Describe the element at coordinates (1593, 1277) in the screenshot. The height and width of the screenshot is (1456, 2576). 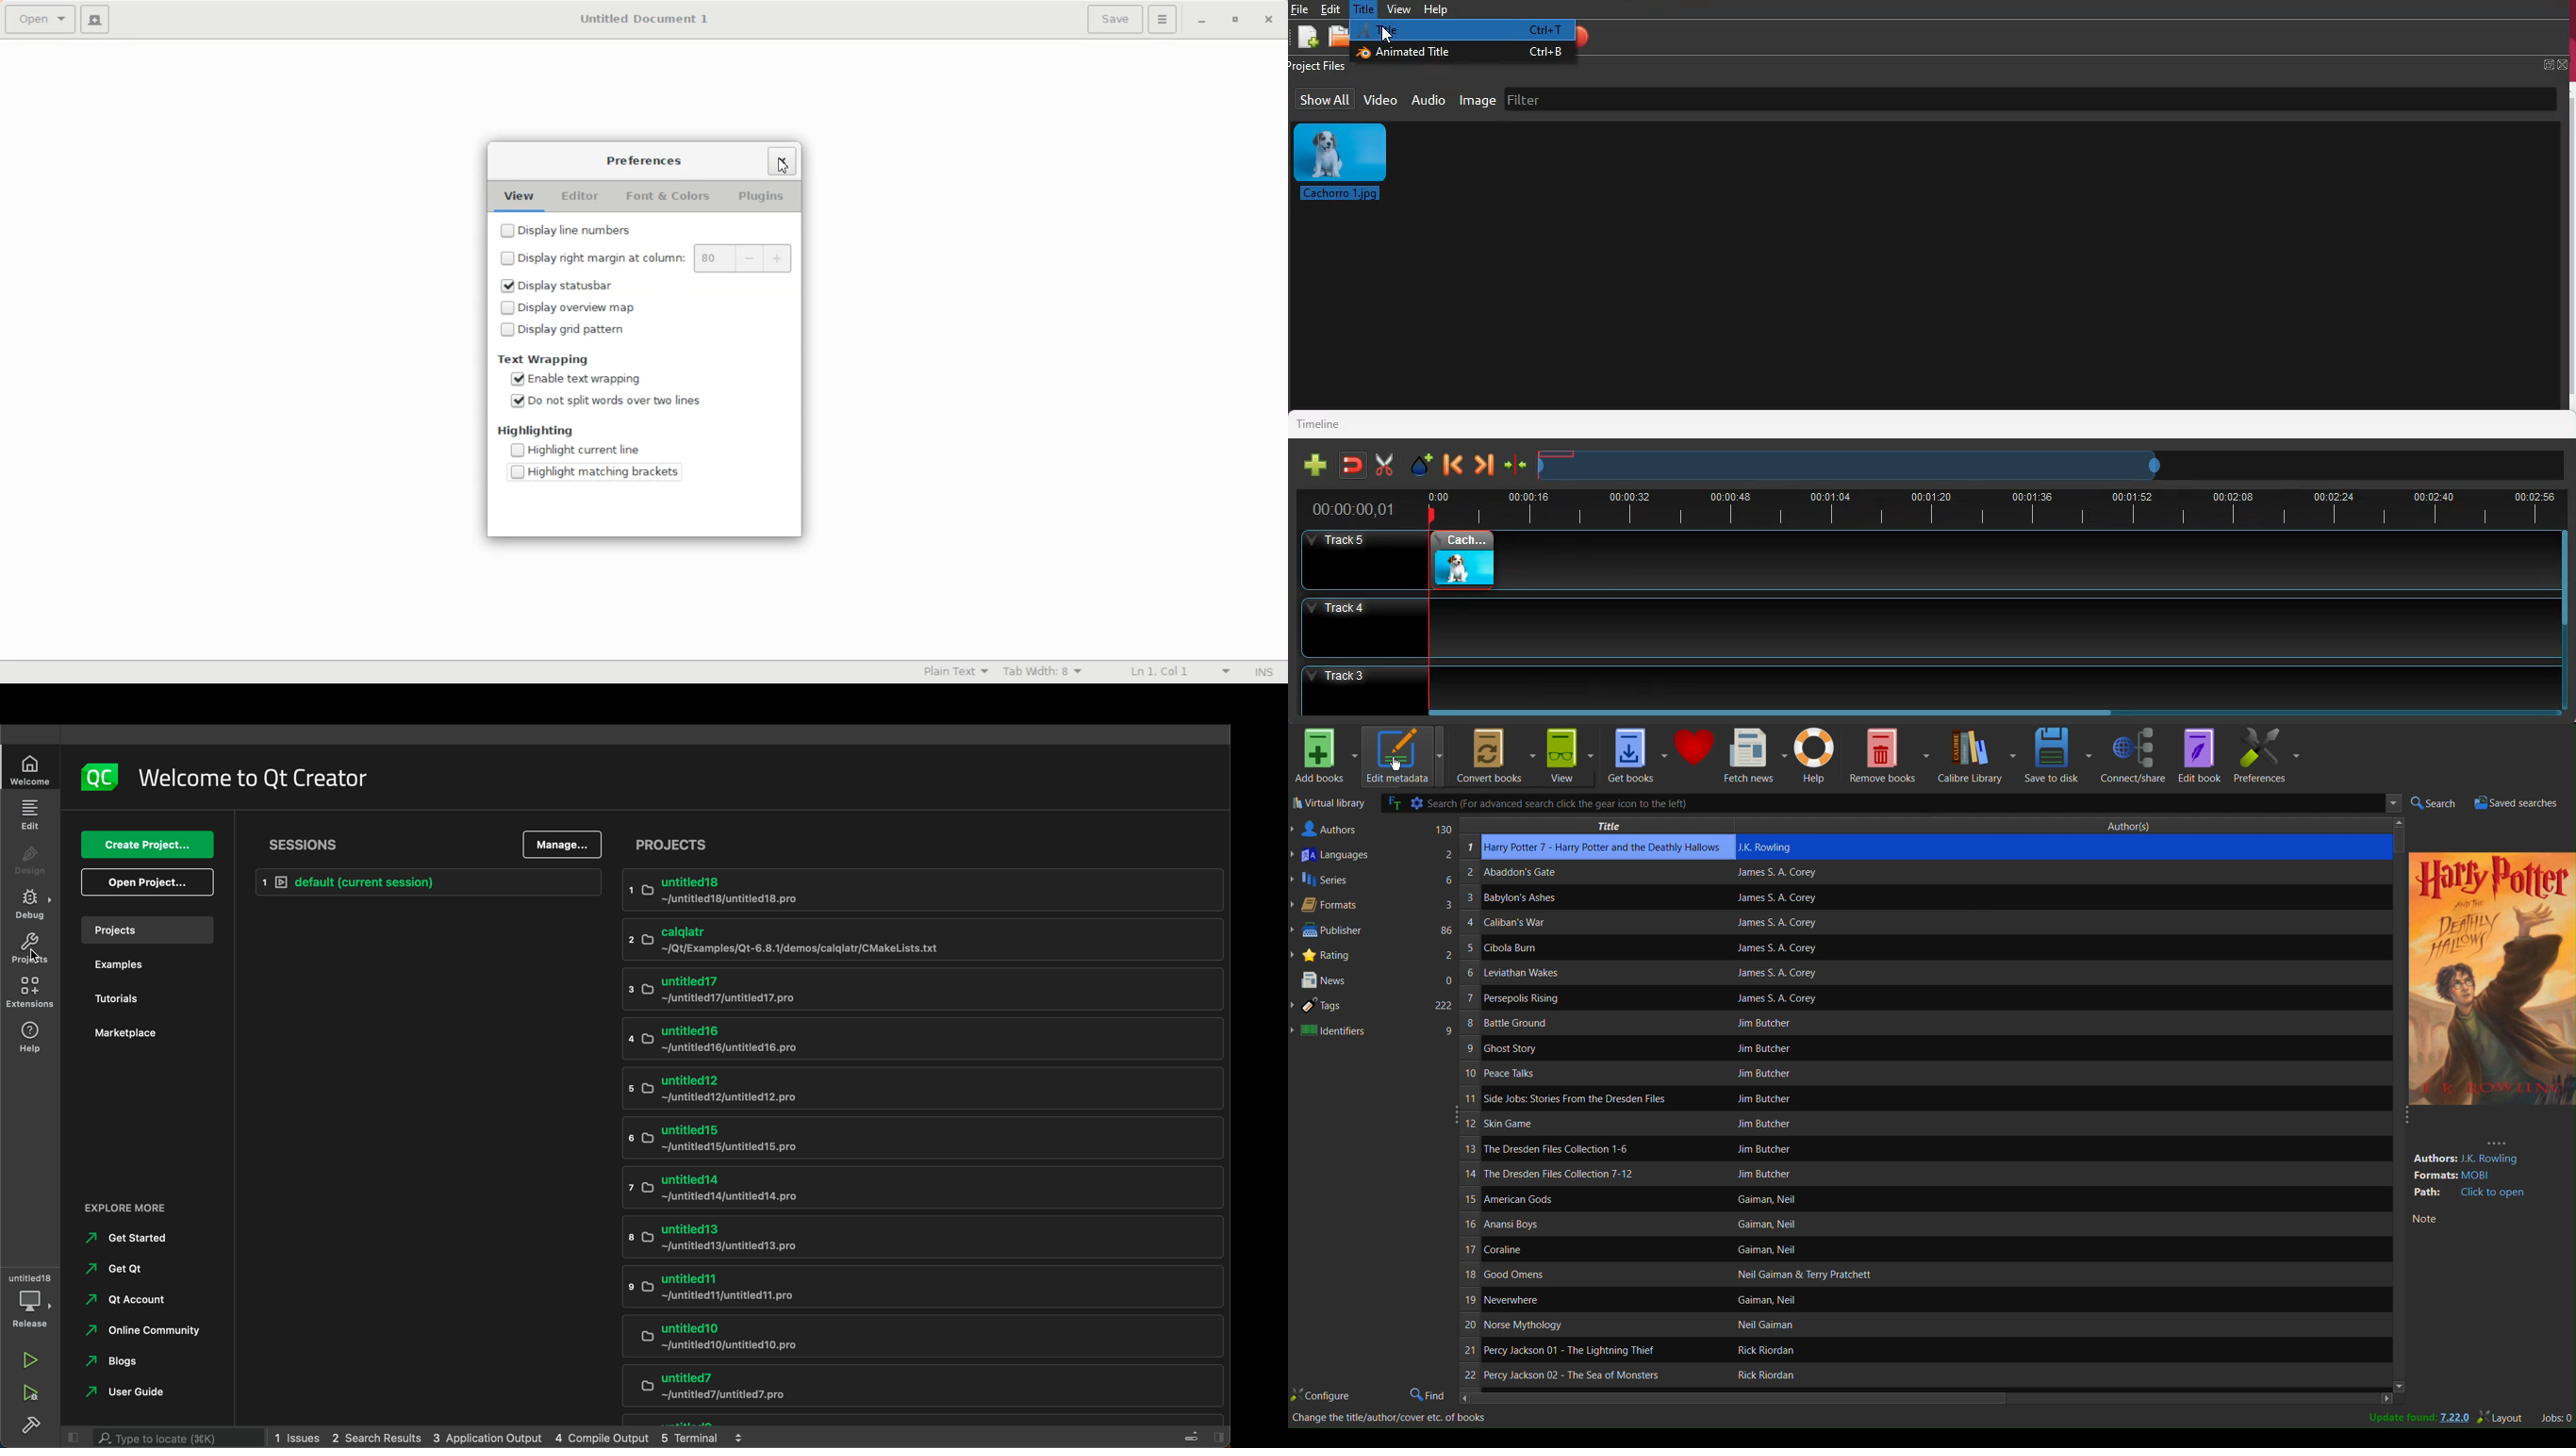
I see `Book name` at that location.